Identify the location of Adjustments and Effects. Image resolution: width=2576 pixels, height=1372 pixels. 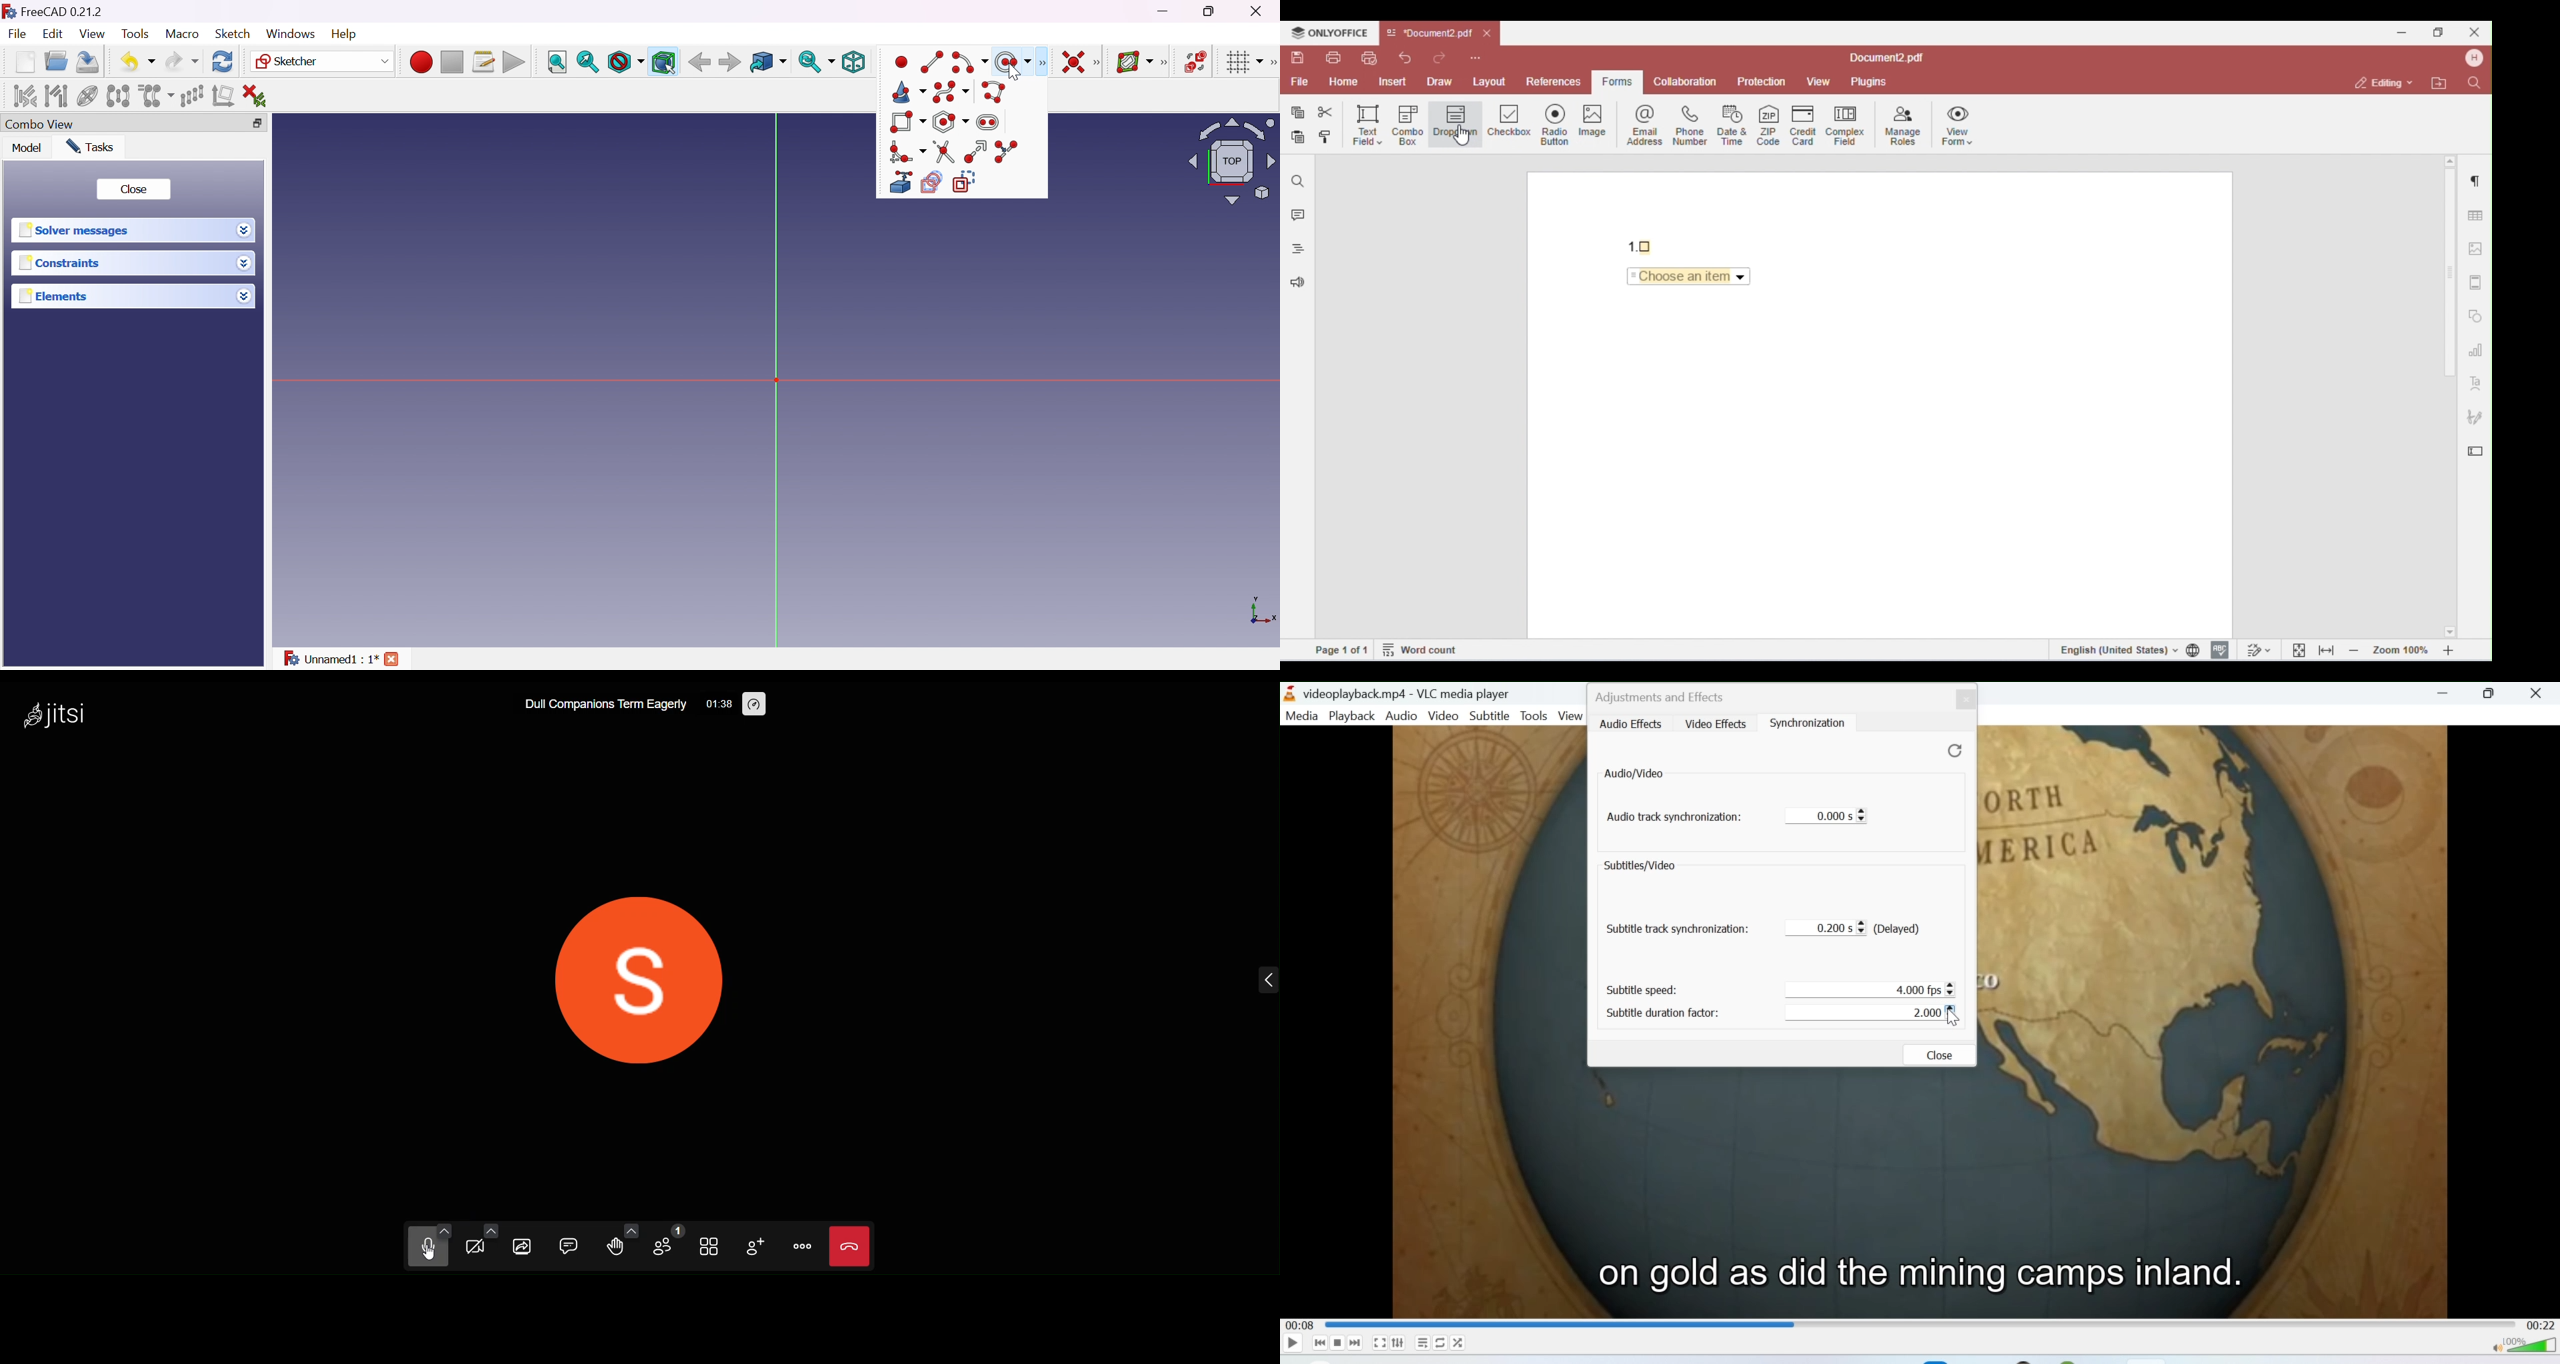
(1662, 695).